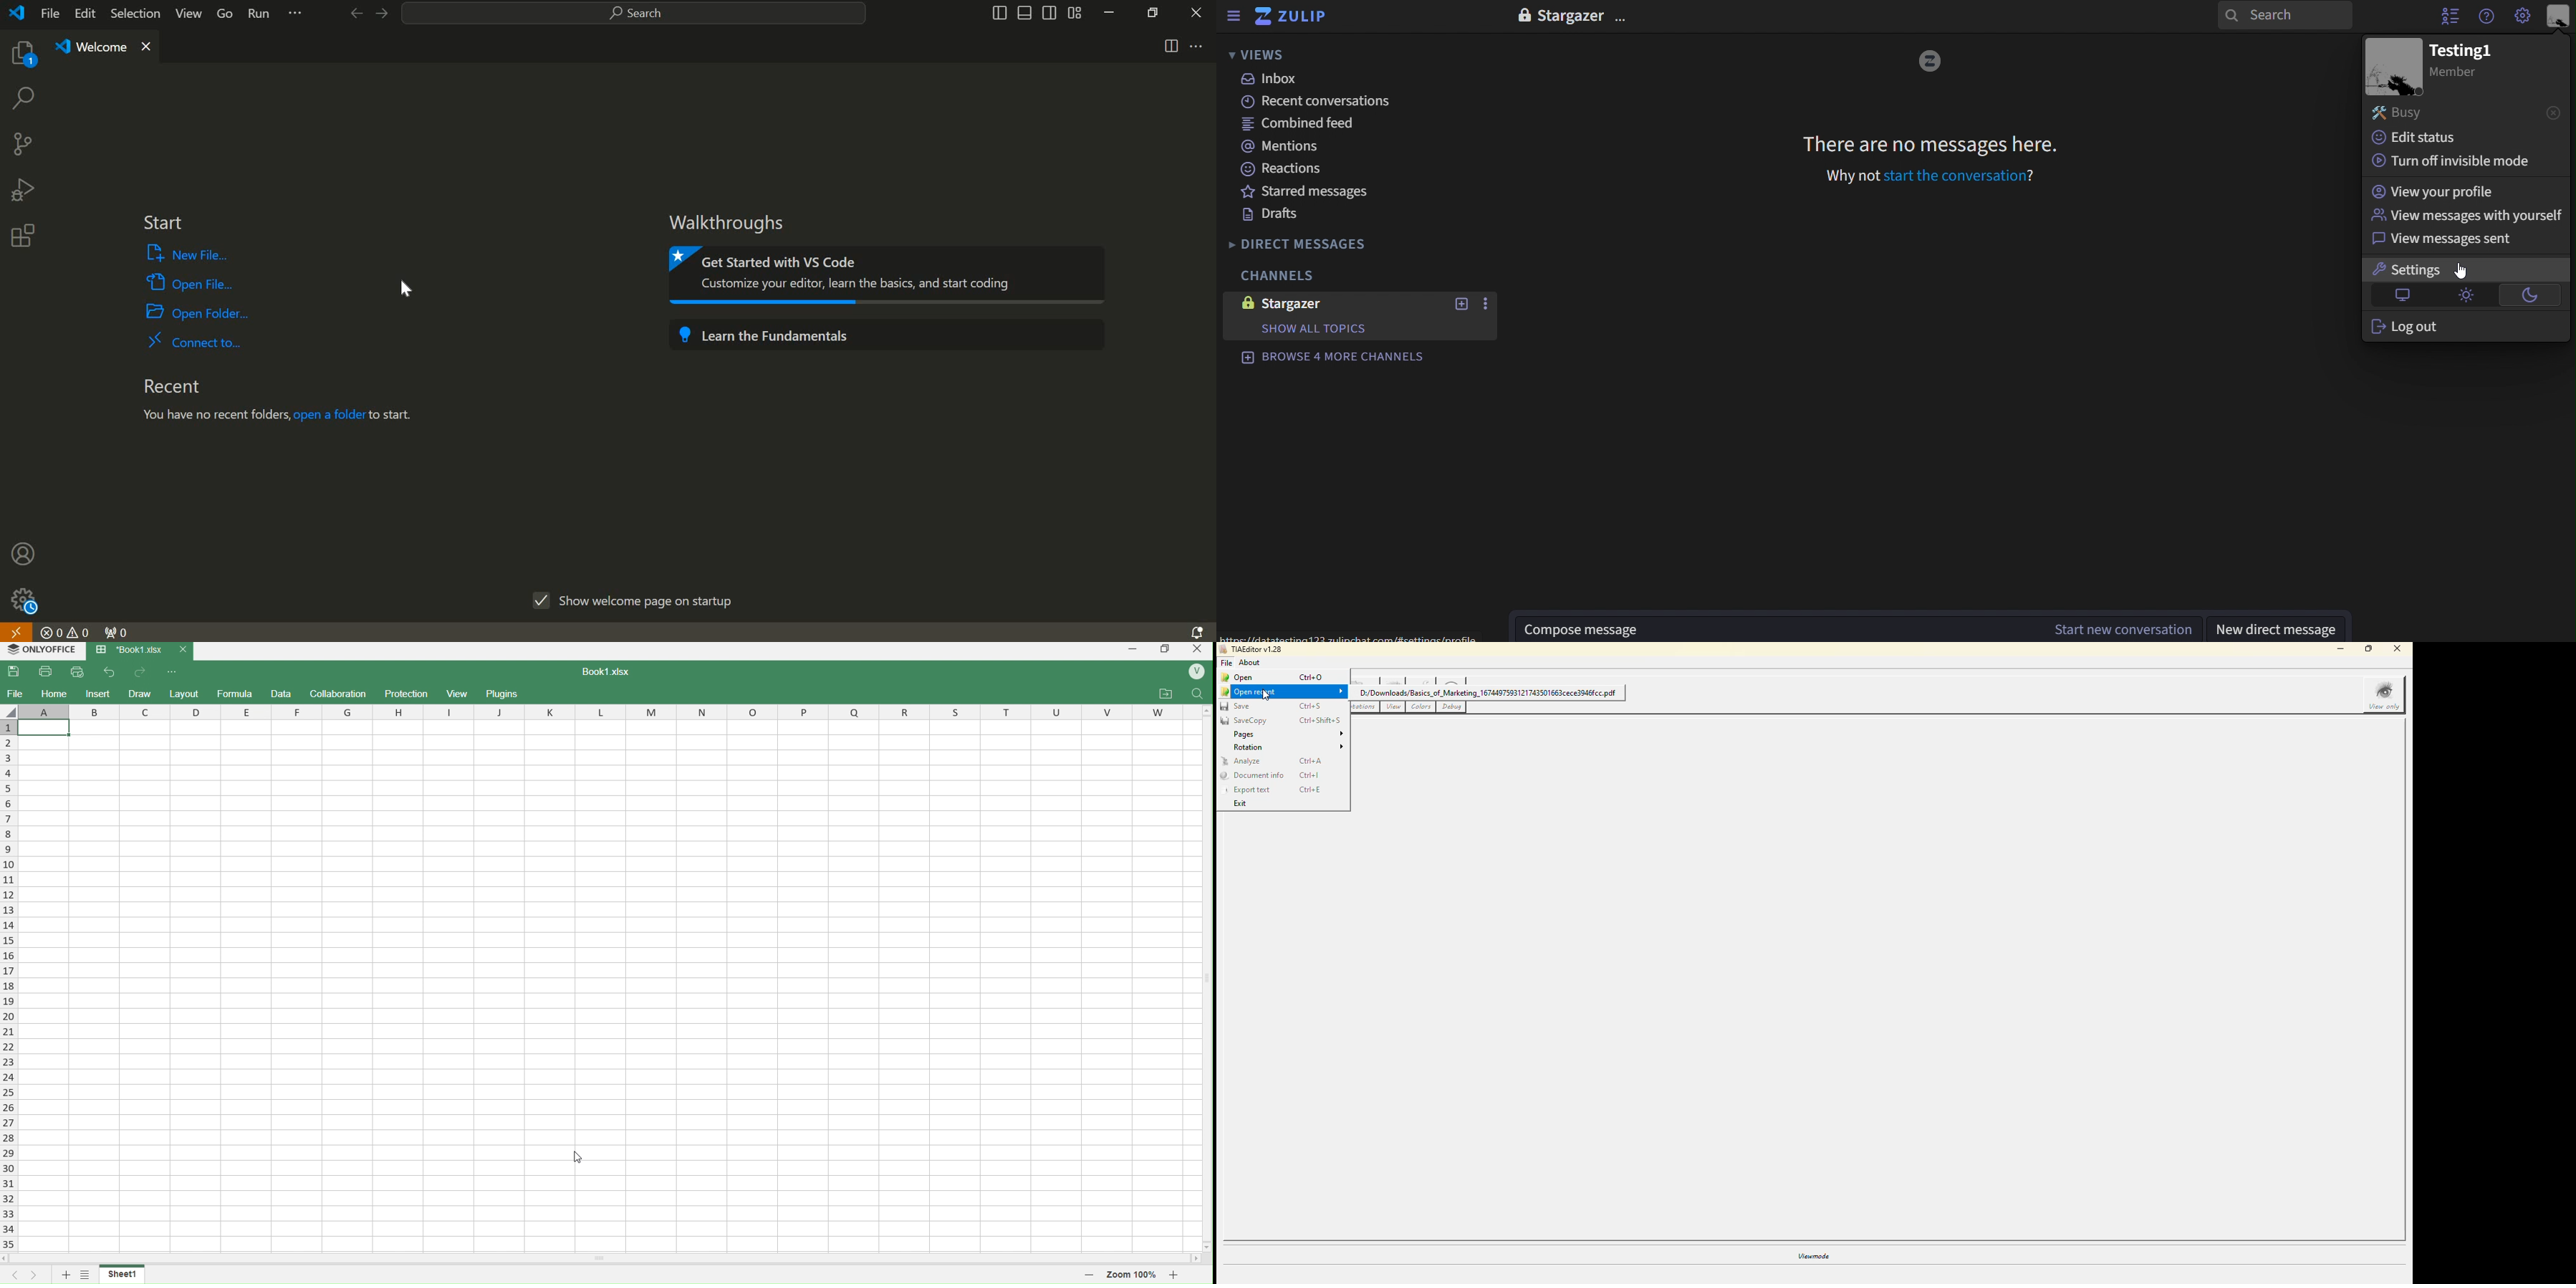 Image resolution: width=2576 pixels, height=1288 pixels. I want to click on starred messages, so click(1312, 192).